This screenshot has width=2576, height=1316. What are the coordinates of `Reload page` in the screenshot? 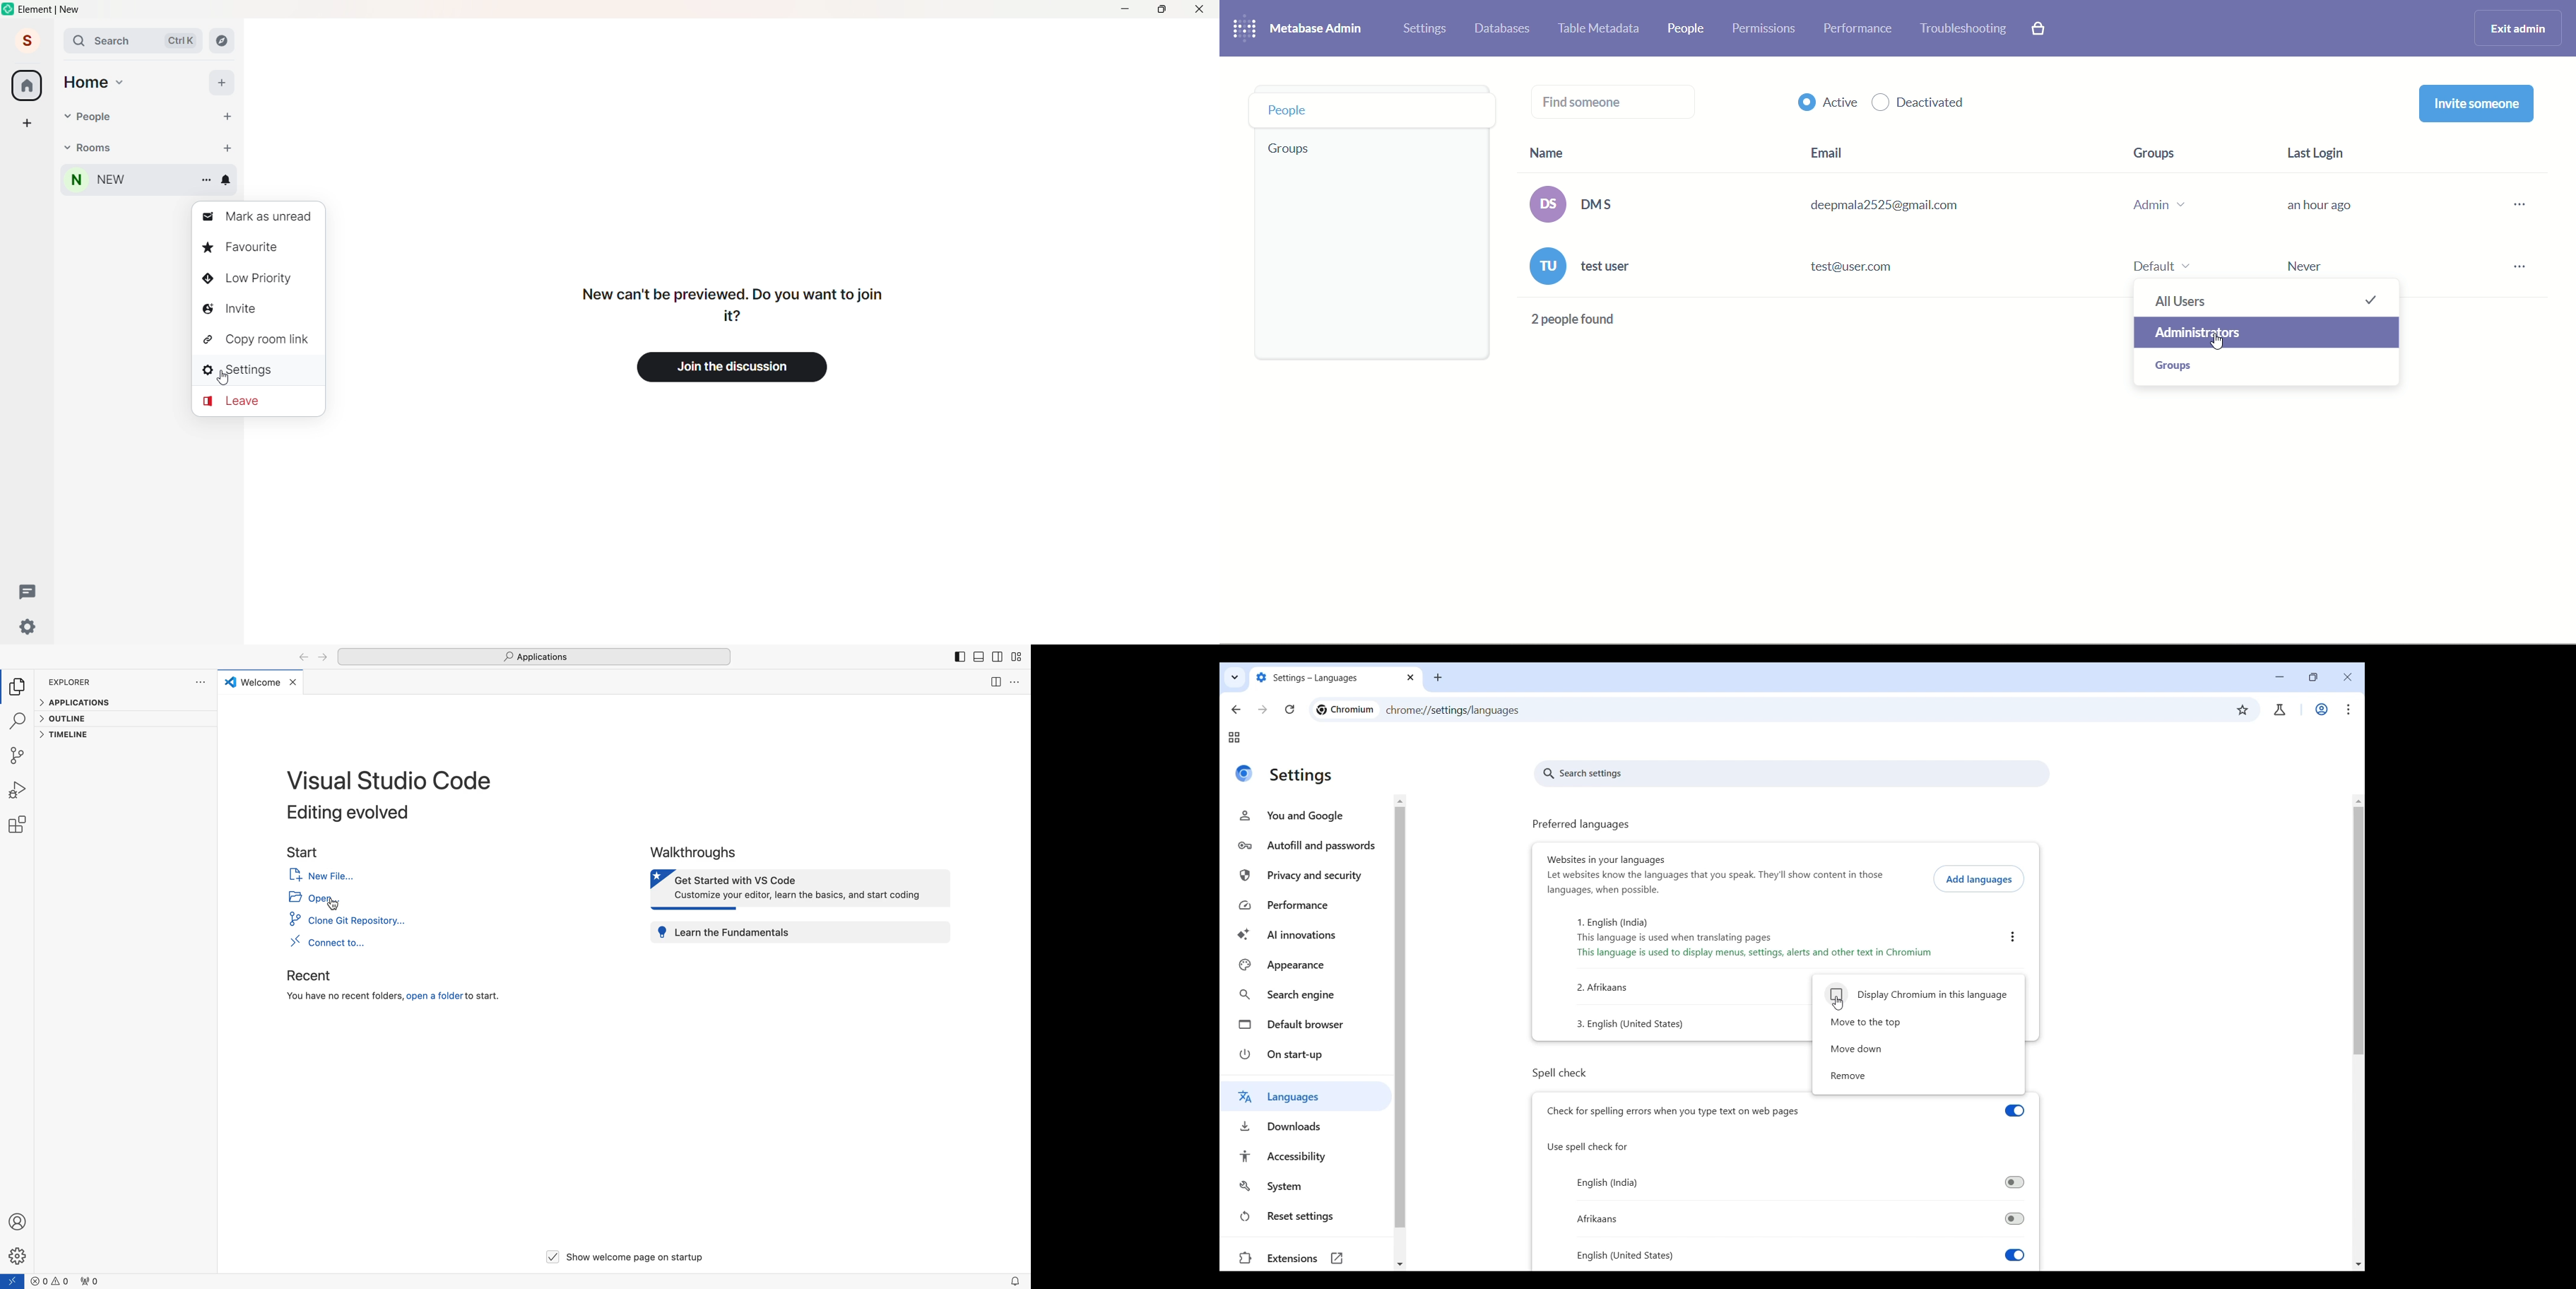 It's located at (1289, 710).